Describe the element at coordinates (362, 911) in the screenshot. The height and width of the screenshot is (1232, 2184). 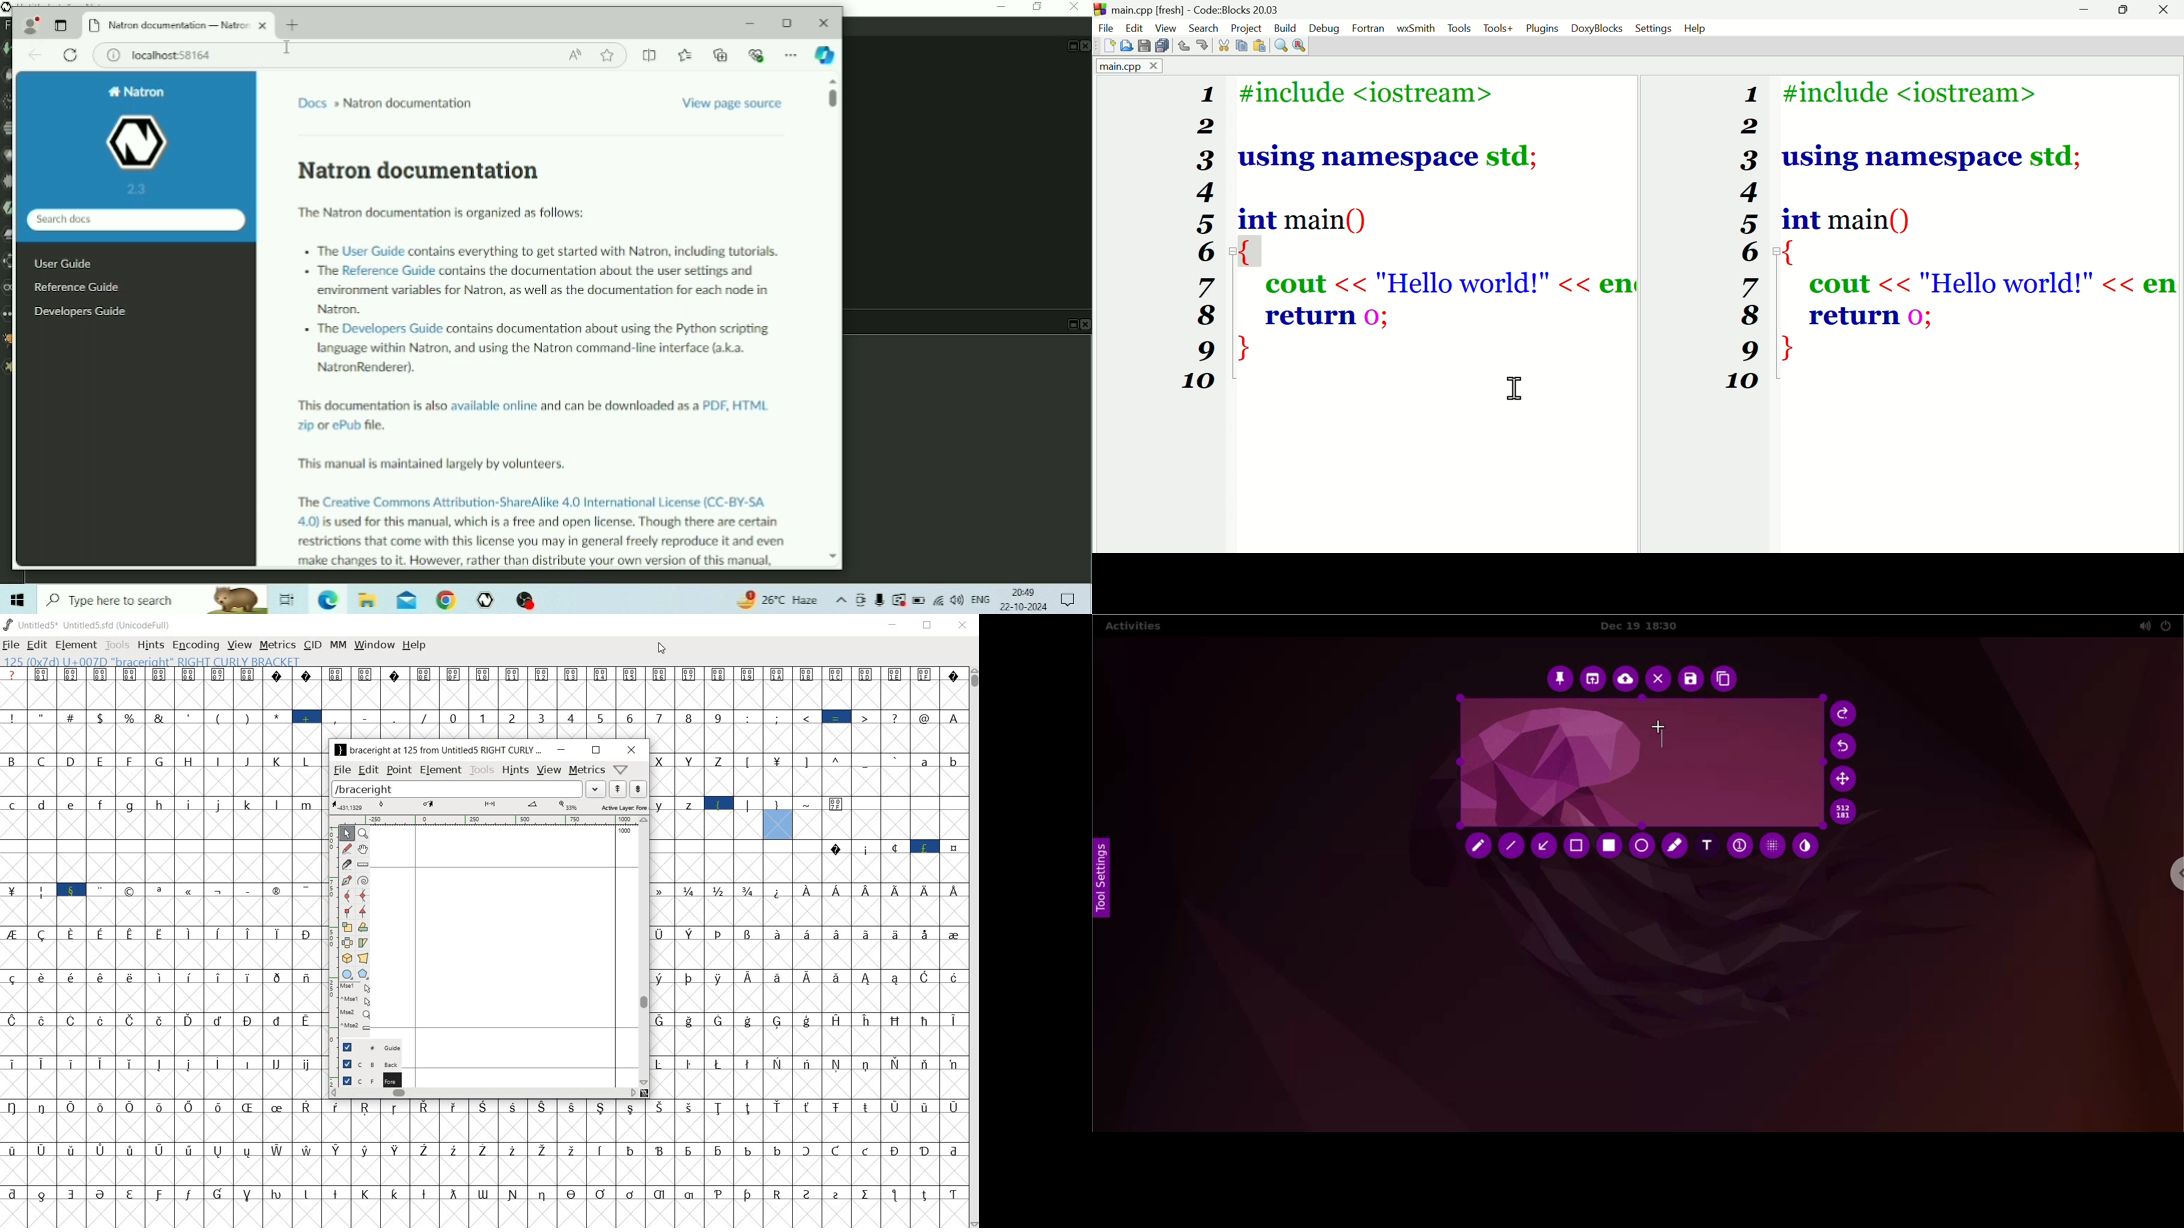
I see `Add a corner point` at that location.